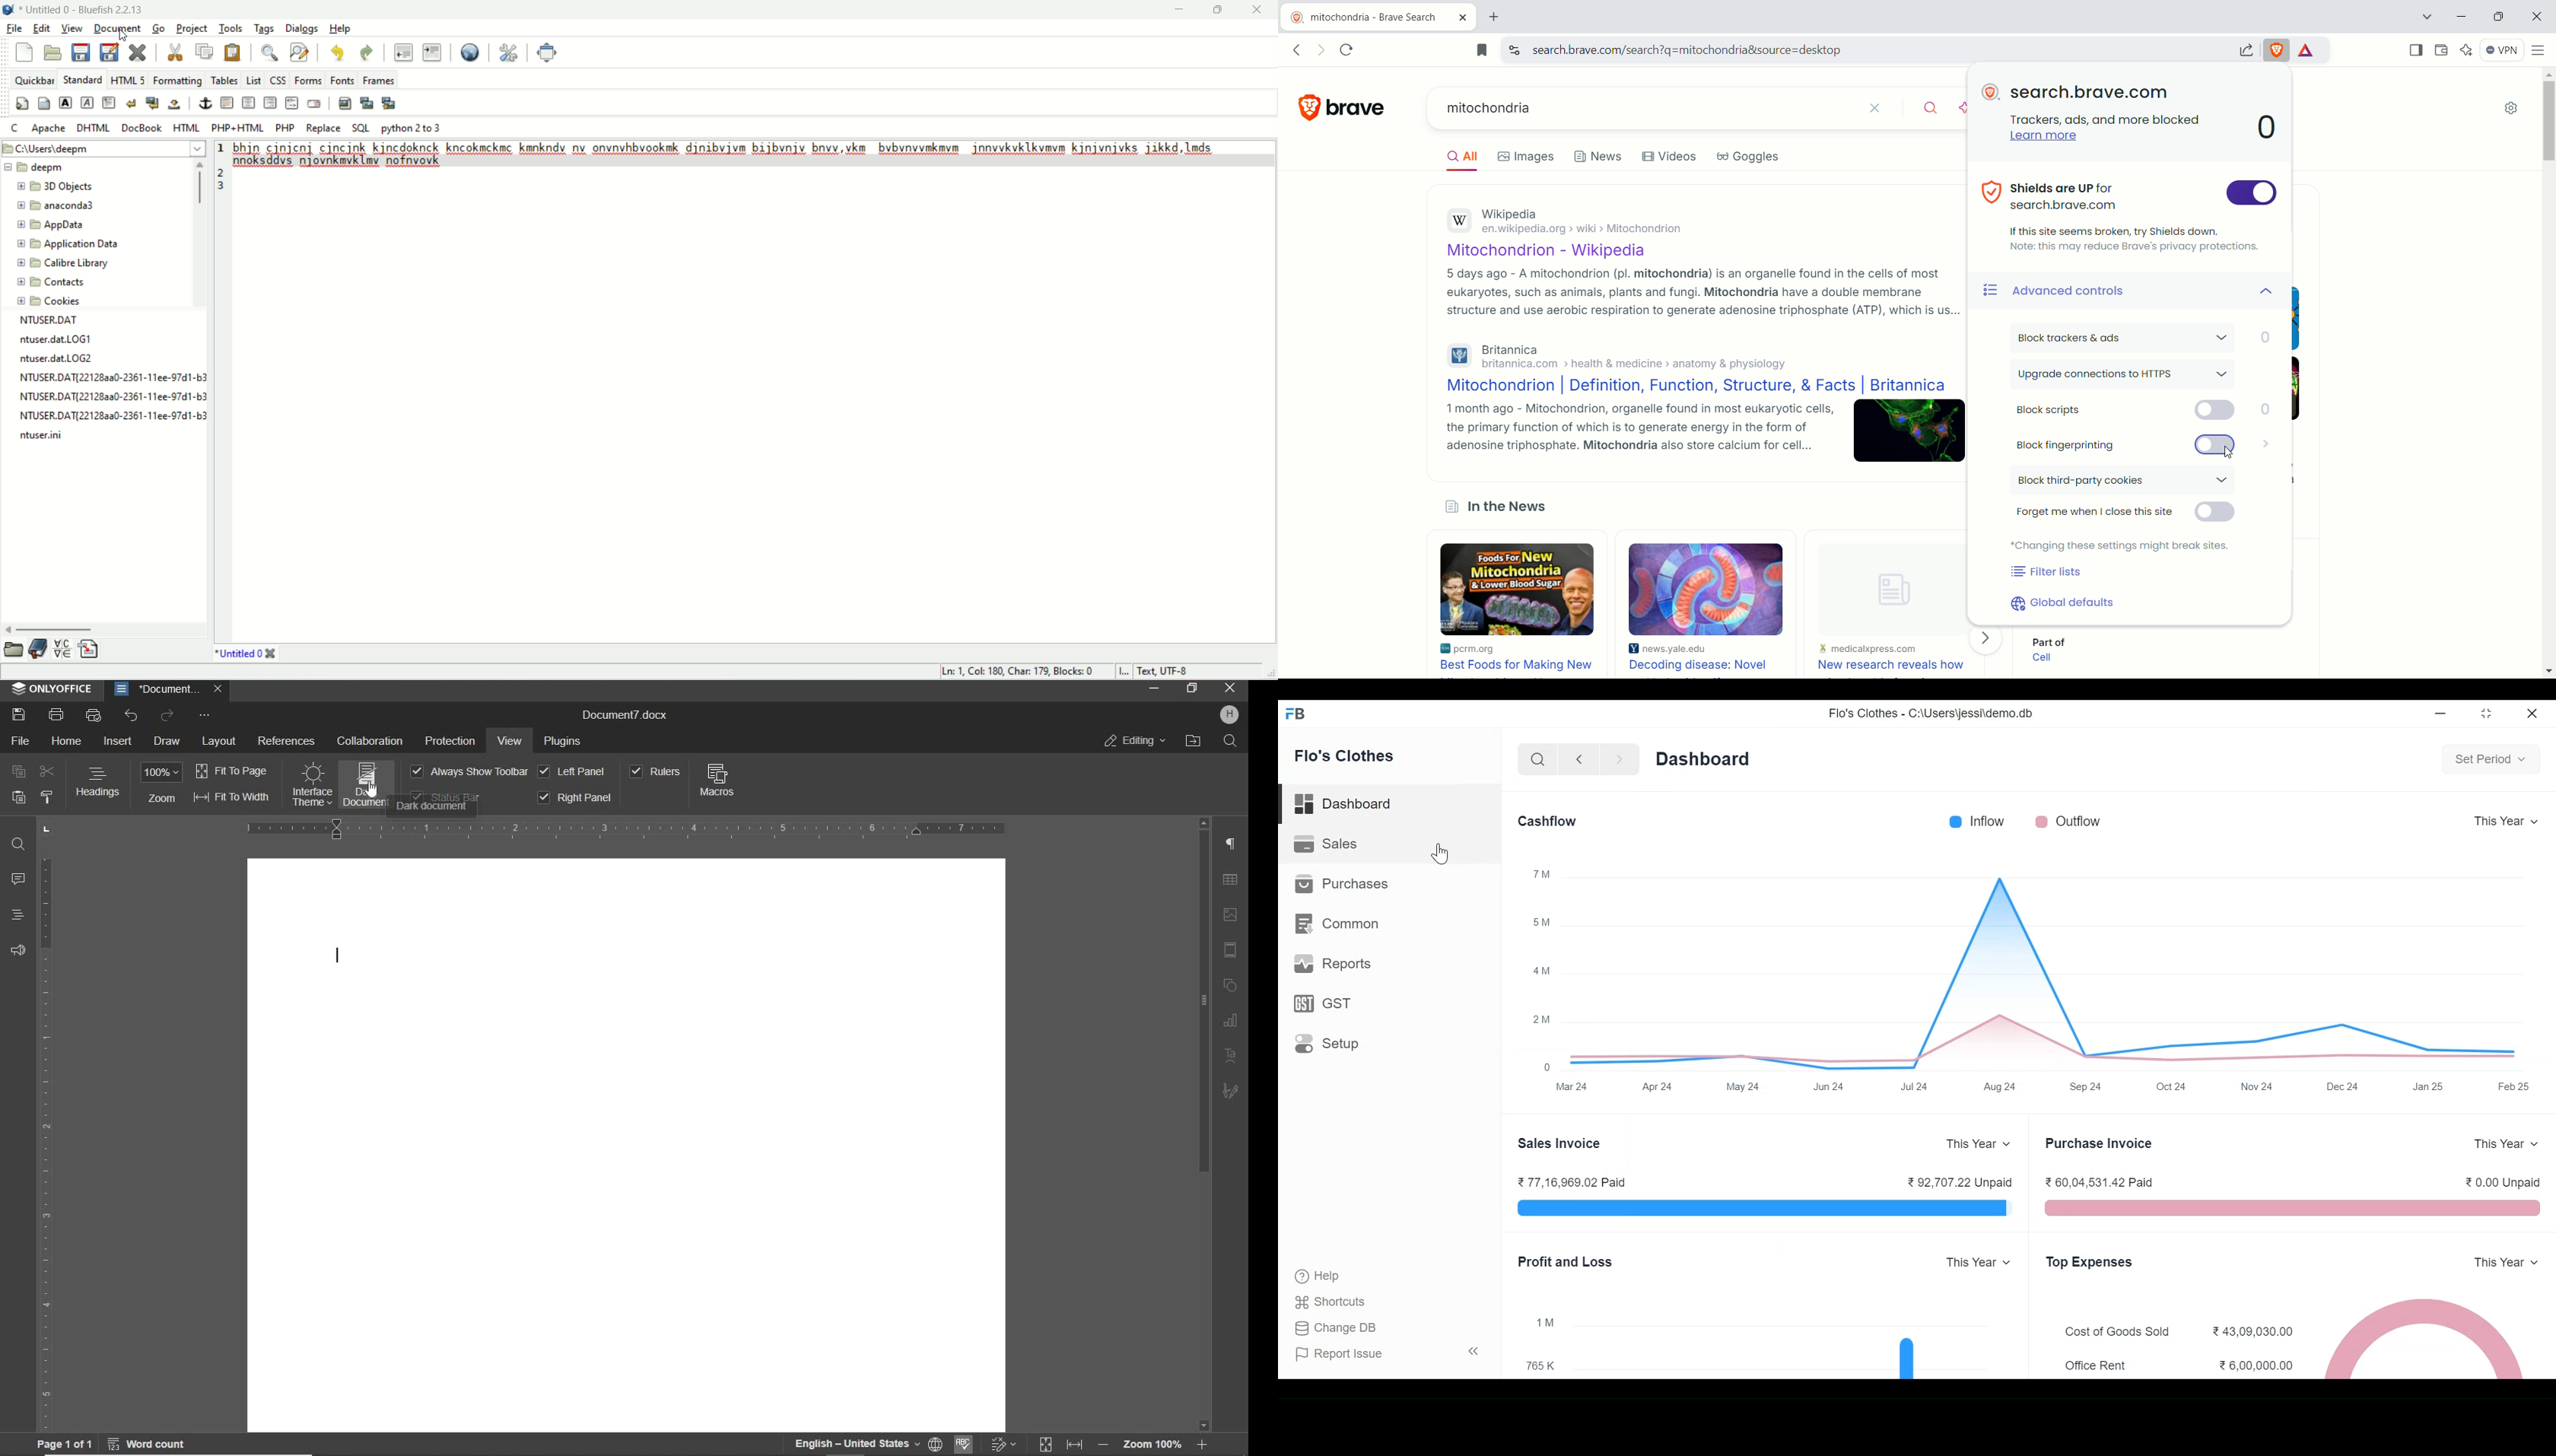 The height and width of the screenshot is (1456, 2576). Describe the element at coordinates (446, 797) in the screenshot. I see `STATUS BBAR` at that location.